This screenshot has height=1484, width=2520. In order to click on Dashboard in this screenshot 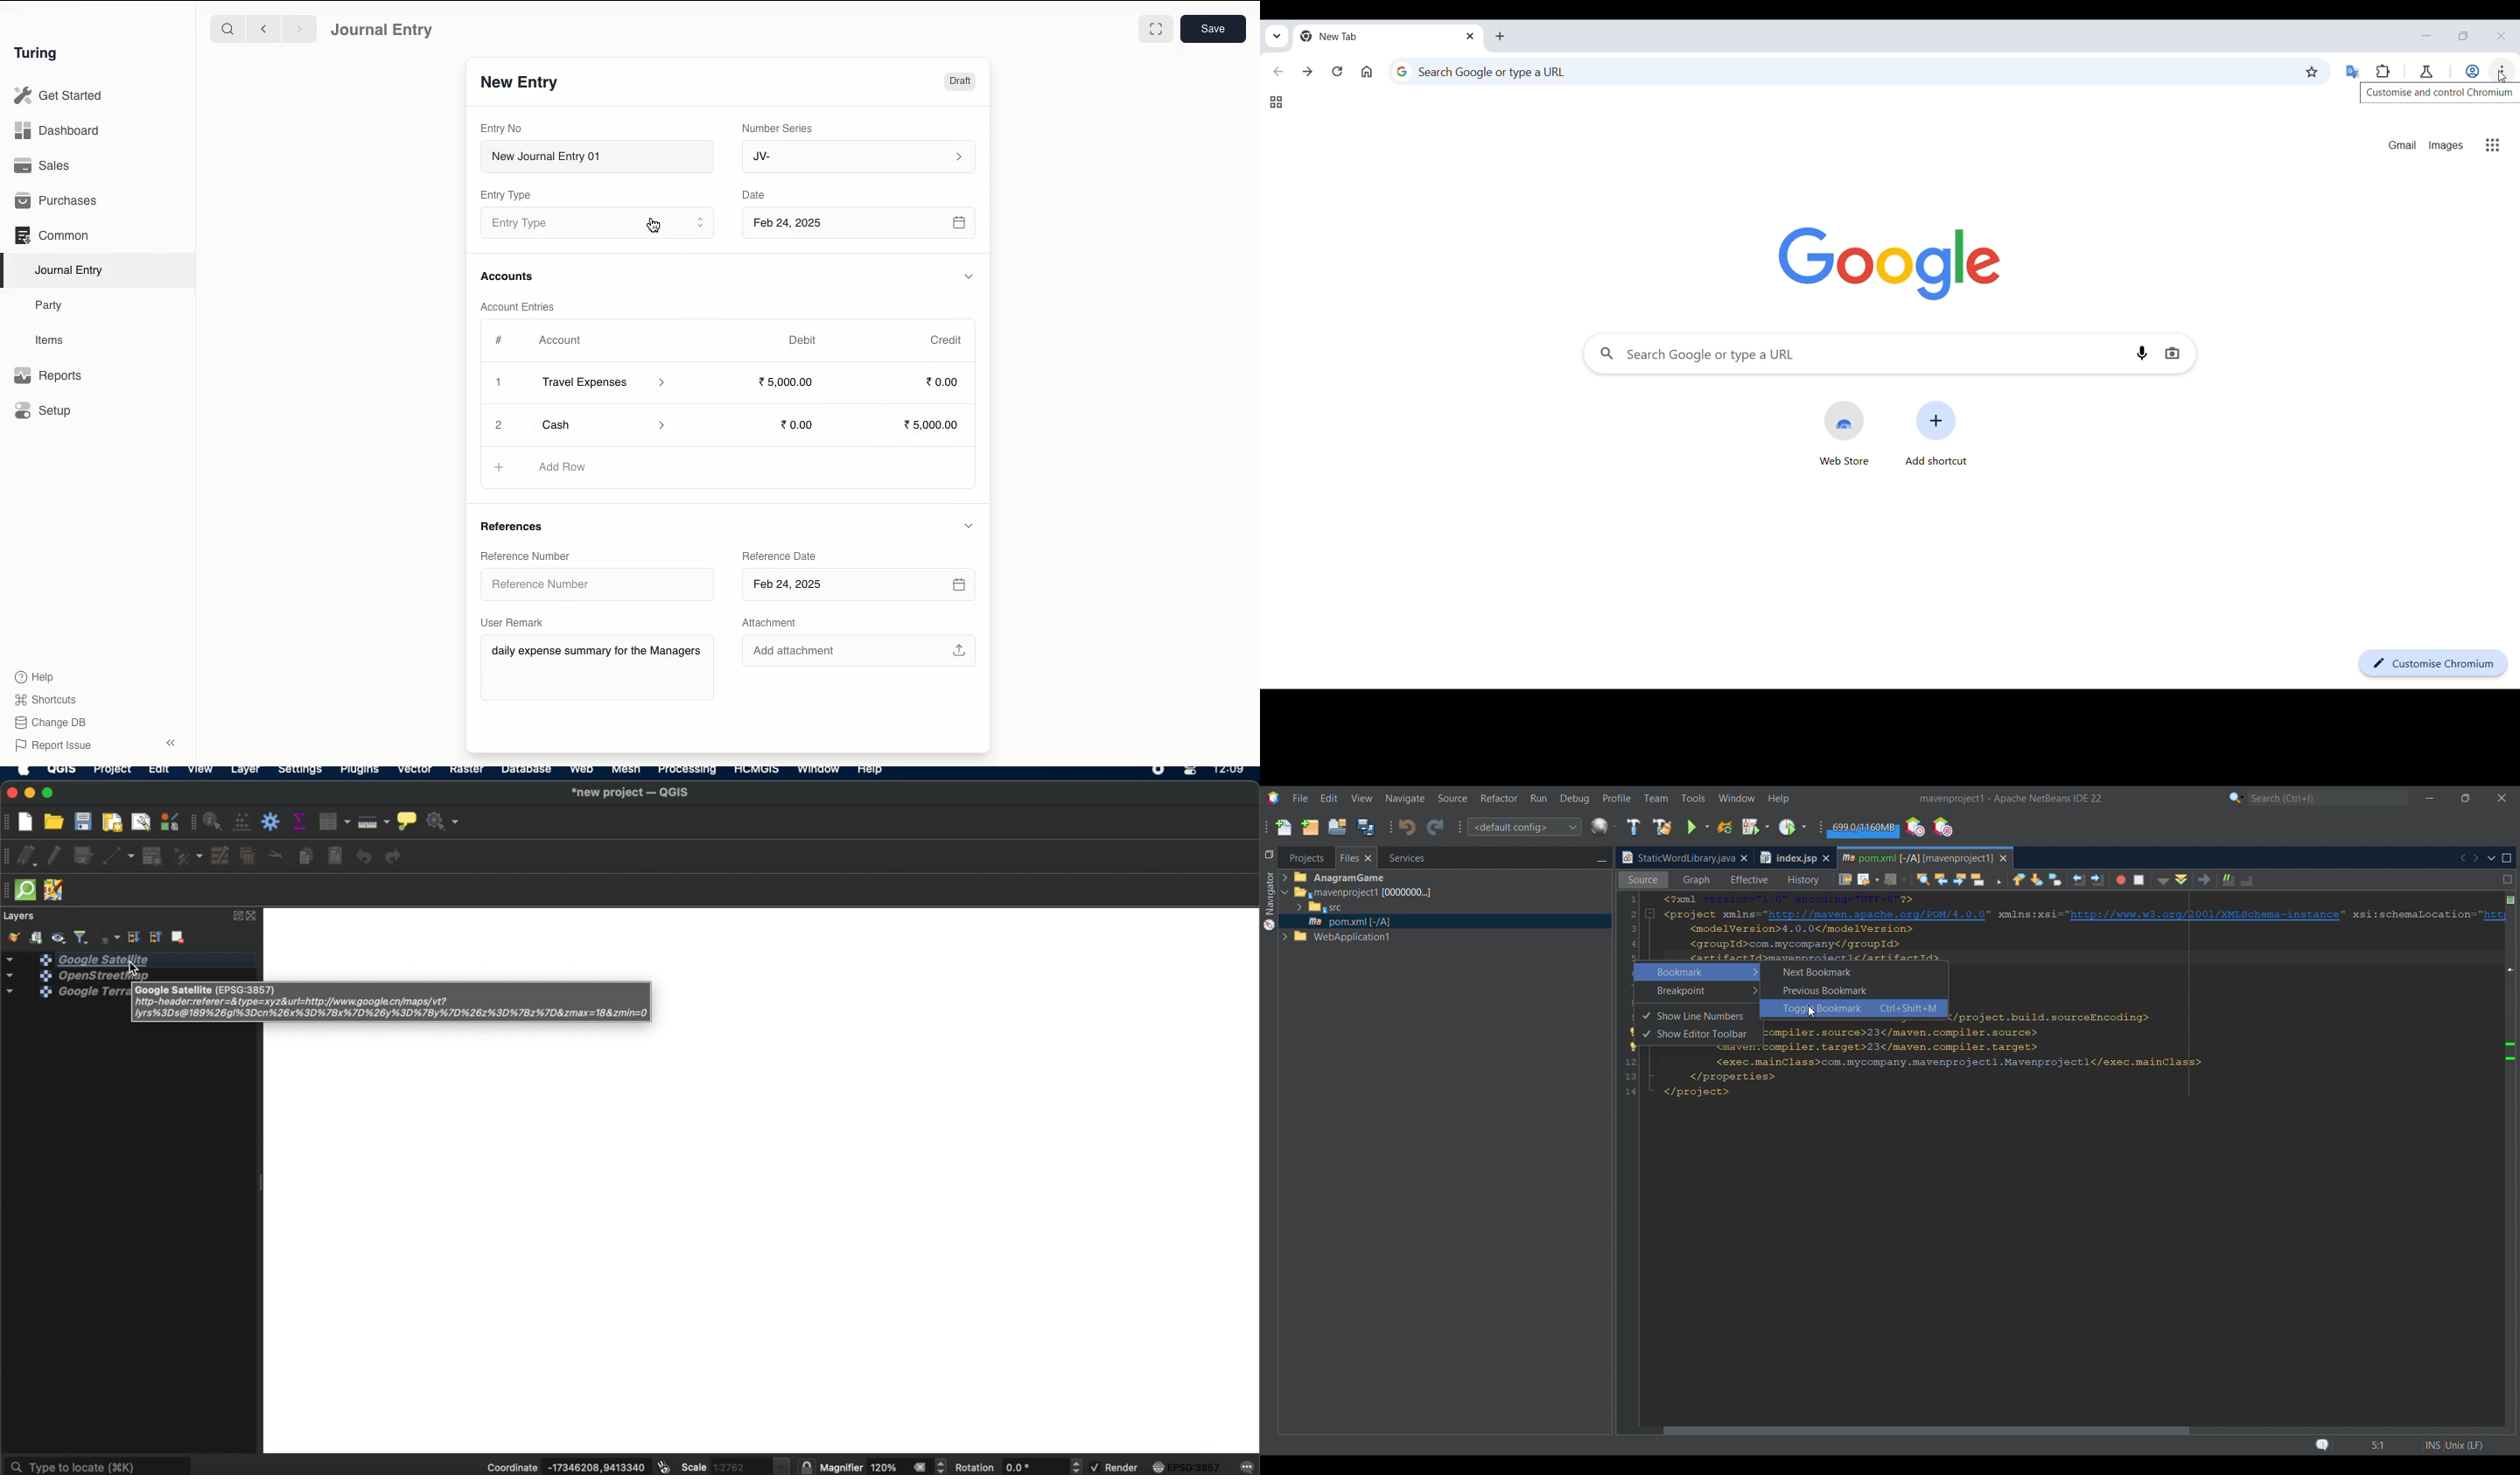, I will do `click(57, 131)`.